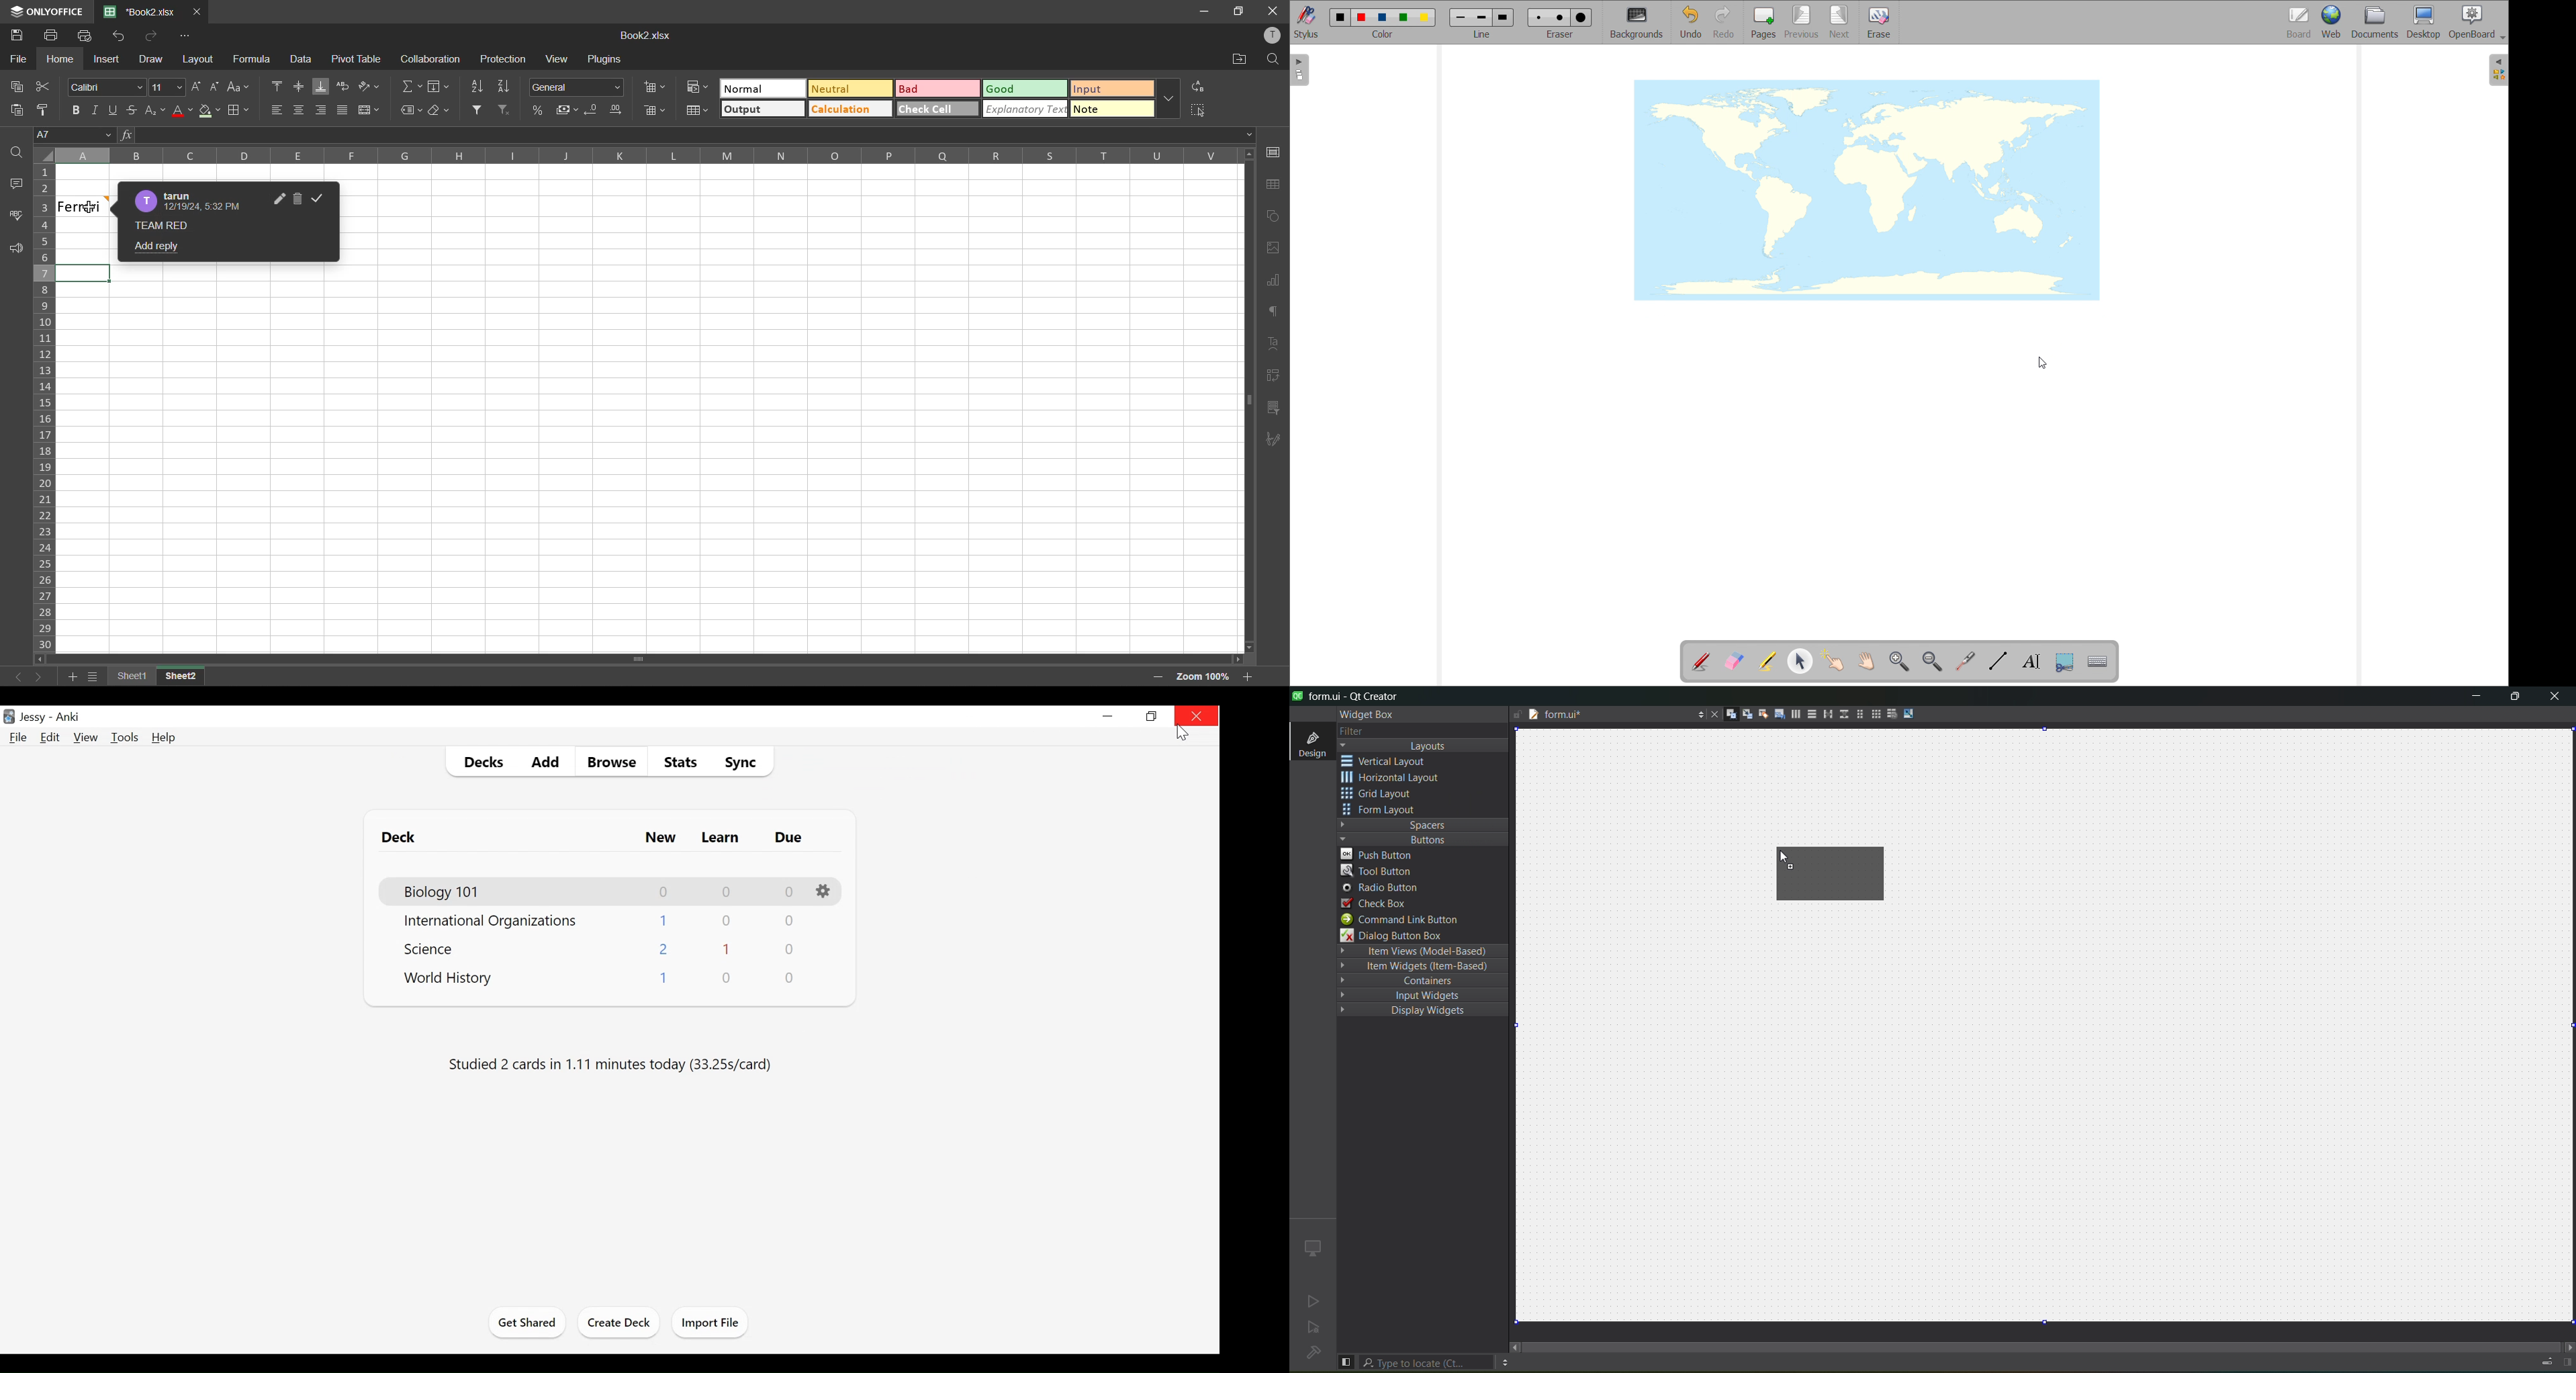 The image size is (2576, 1400). I want to click on clear, so click(436, 112).